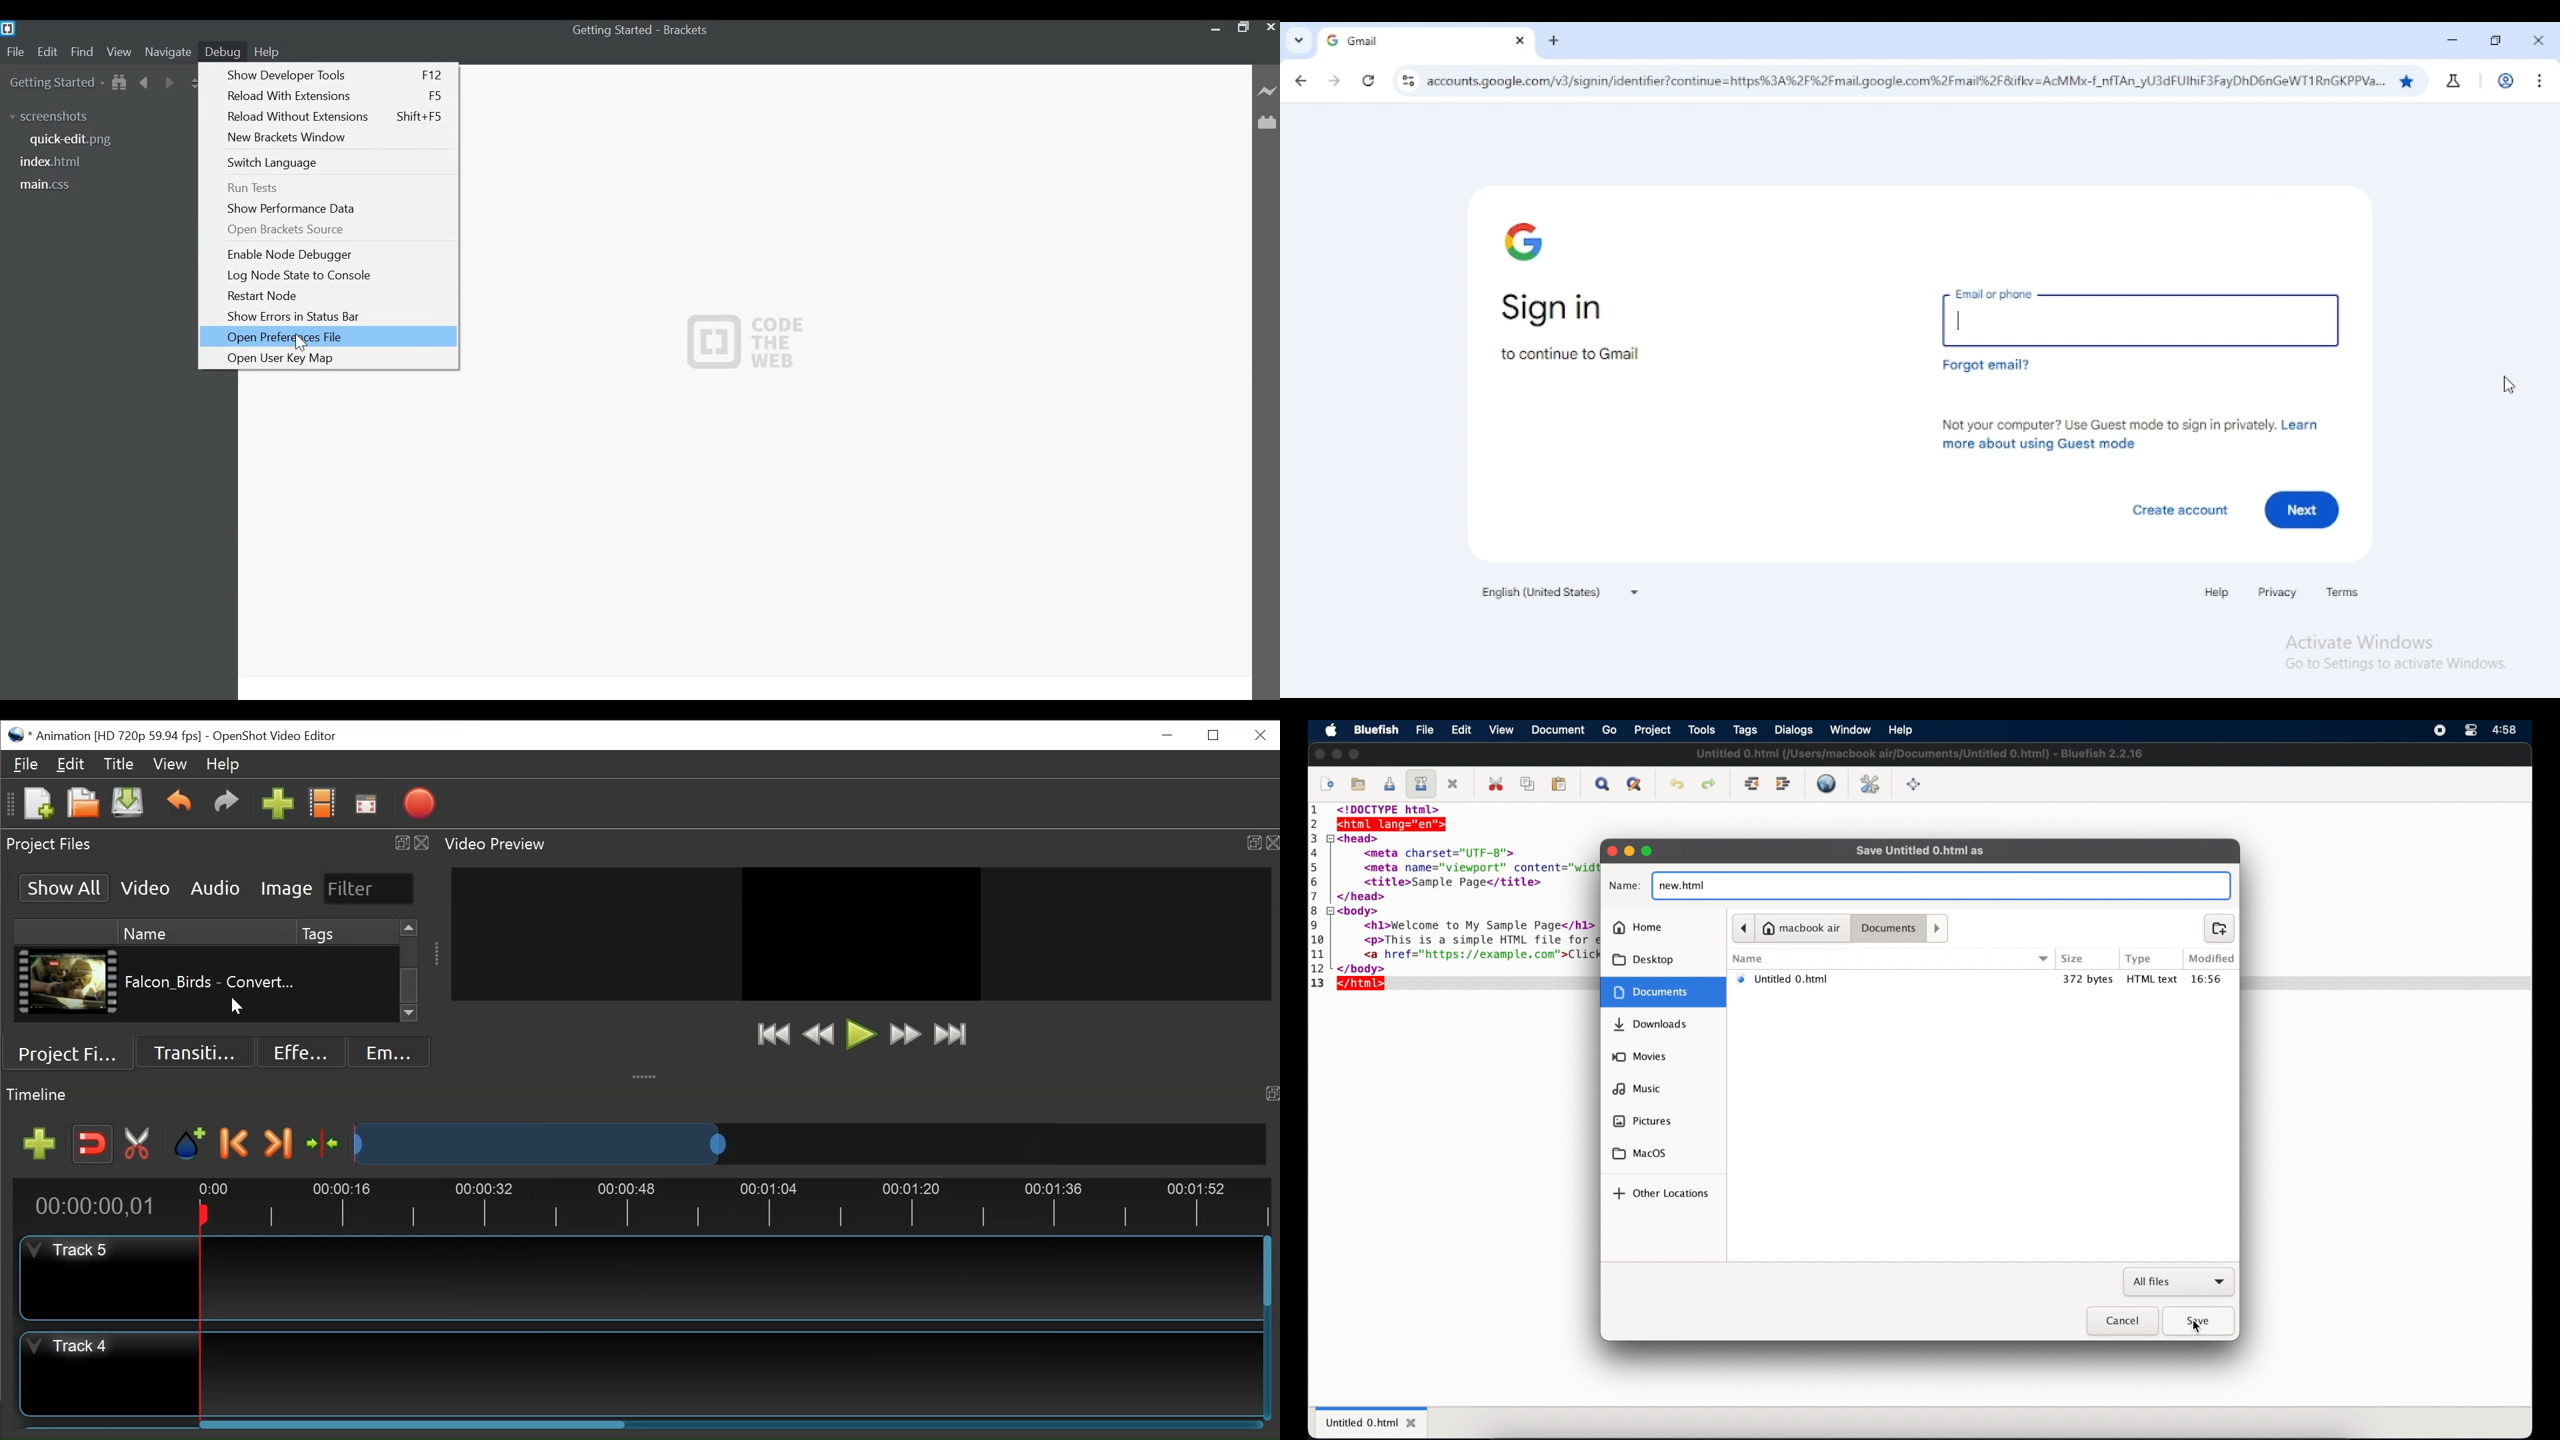 This screenshot has width=2576, height=1456. Describe the element at coordinates (79, 140) in the screenshot. I see `quickedit.png` at that location.